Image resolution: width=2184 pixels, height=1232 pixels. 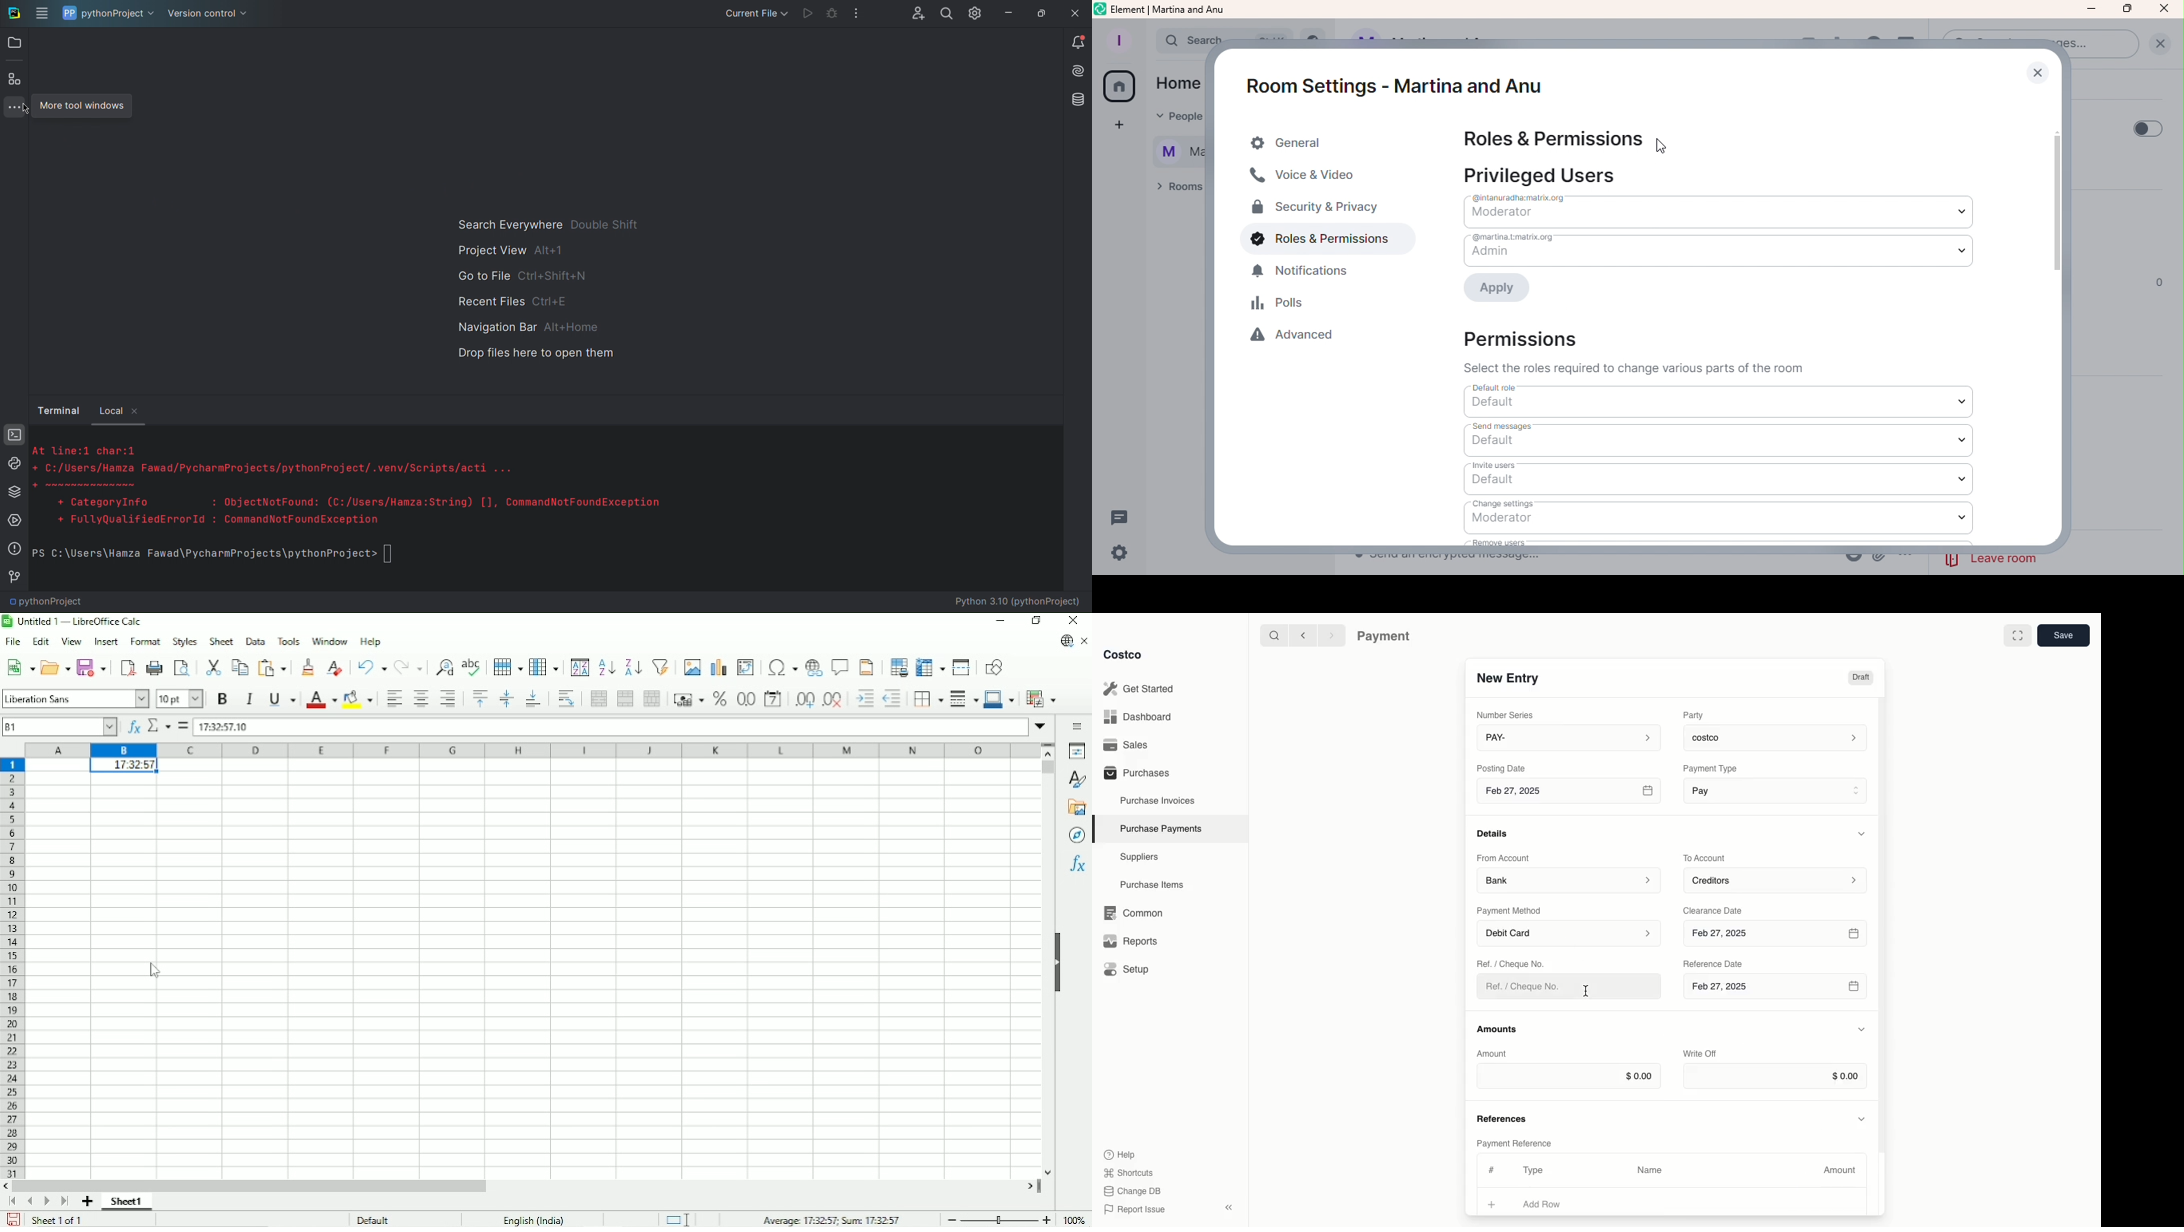 I want to click on Format as number, so click(x=745, y=698).